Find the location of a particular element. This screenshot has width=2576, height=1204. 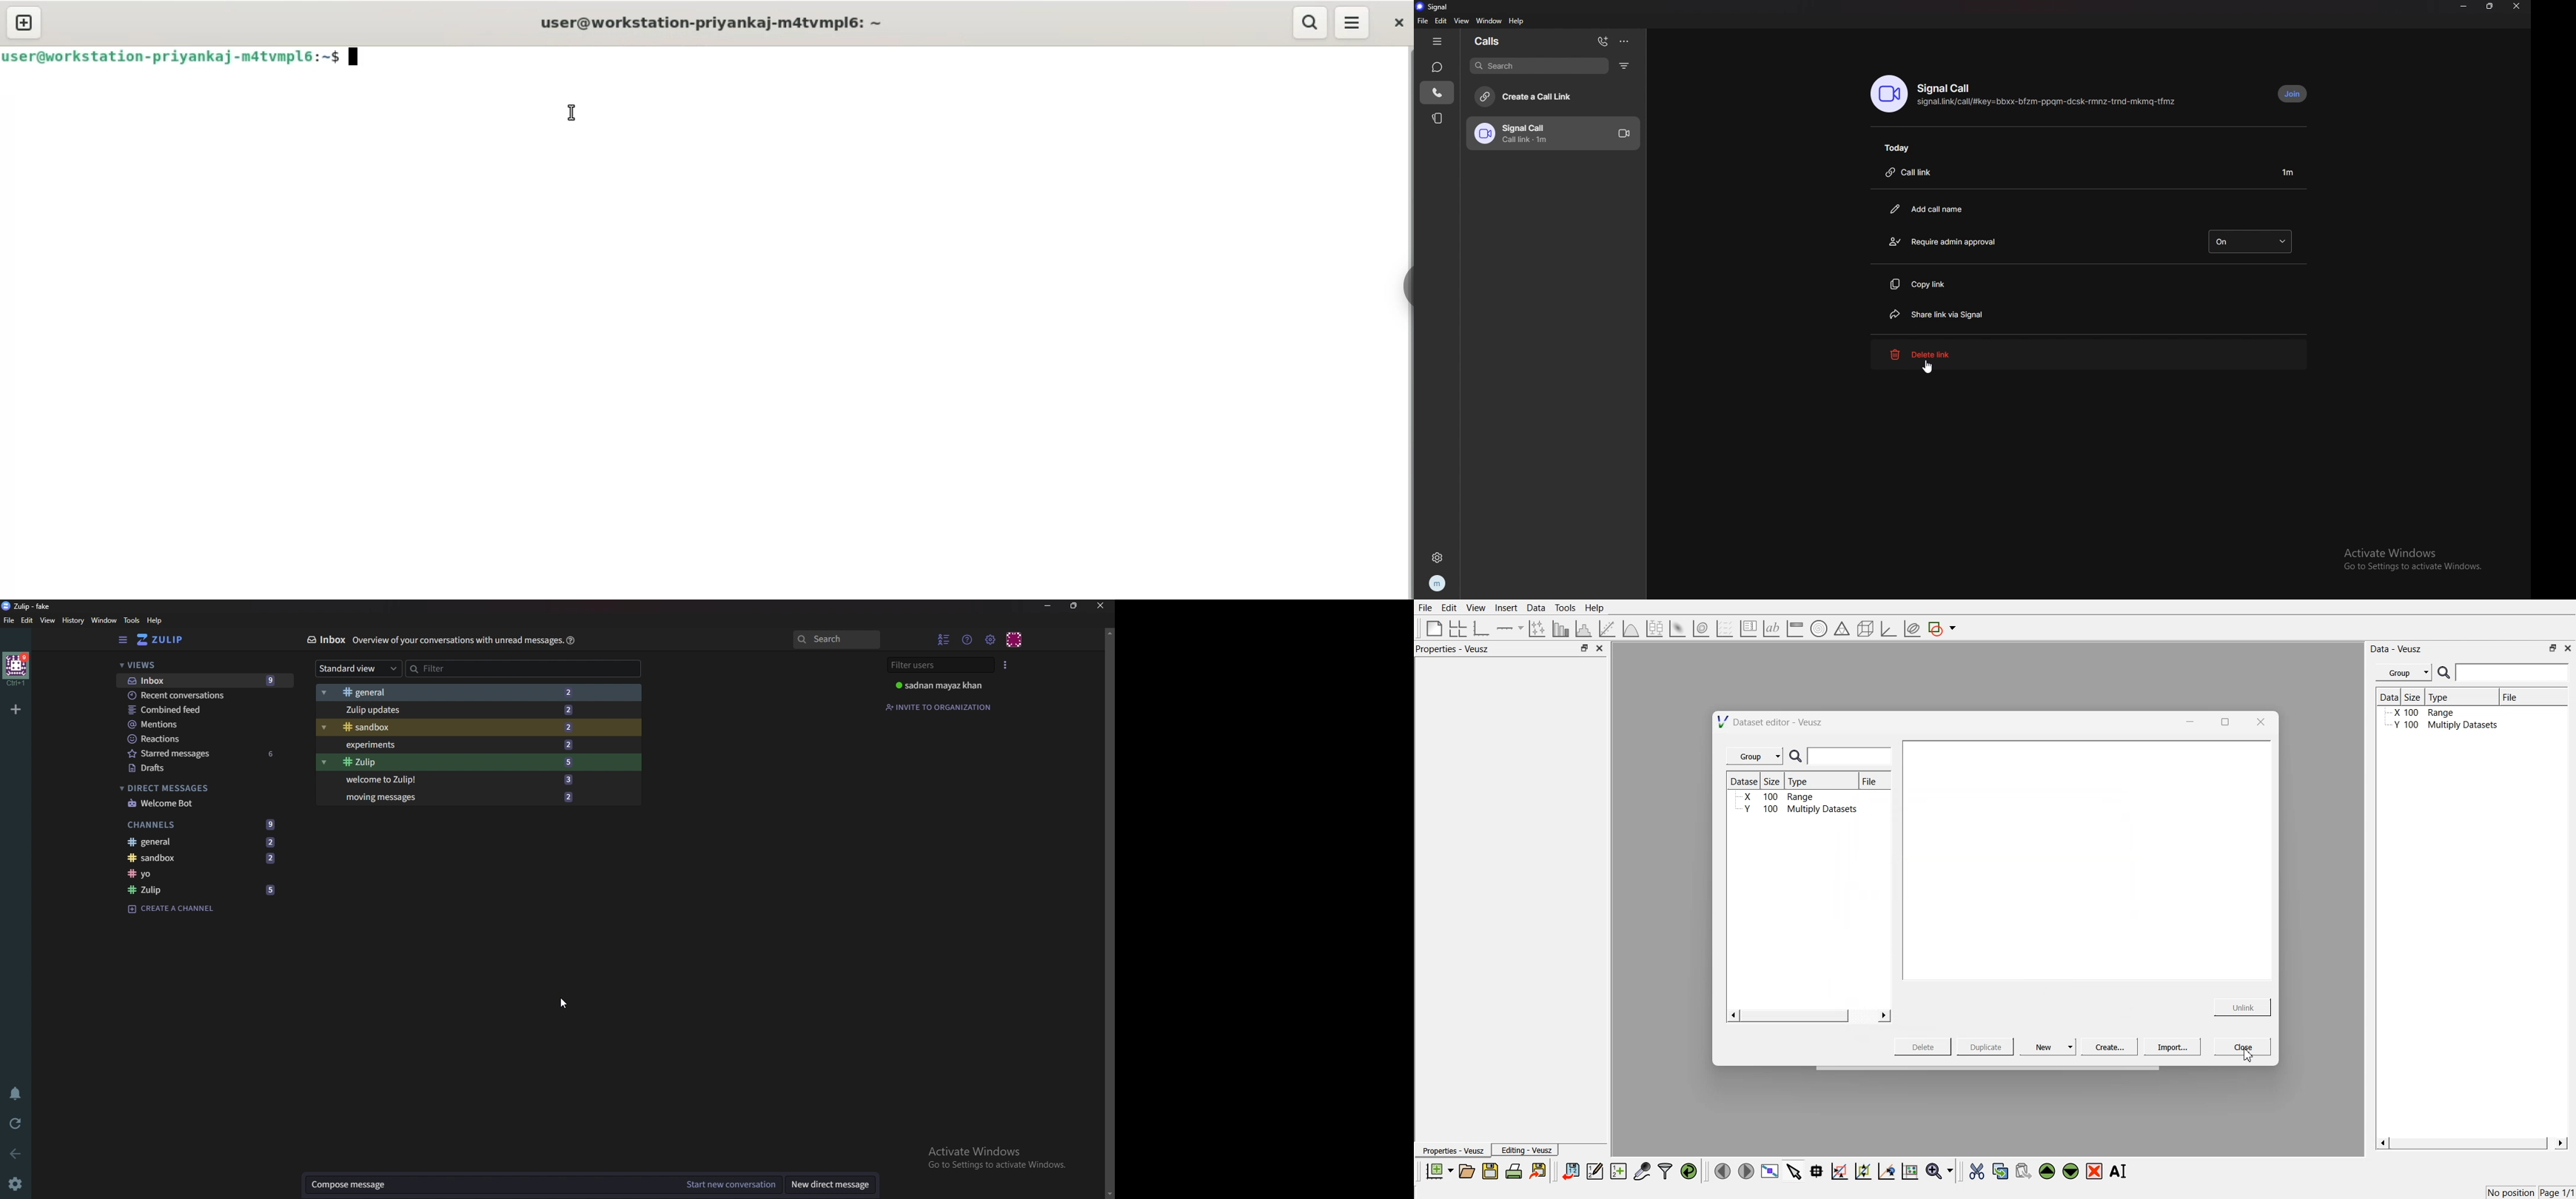

delete link is located at coordinates (2091, 354).